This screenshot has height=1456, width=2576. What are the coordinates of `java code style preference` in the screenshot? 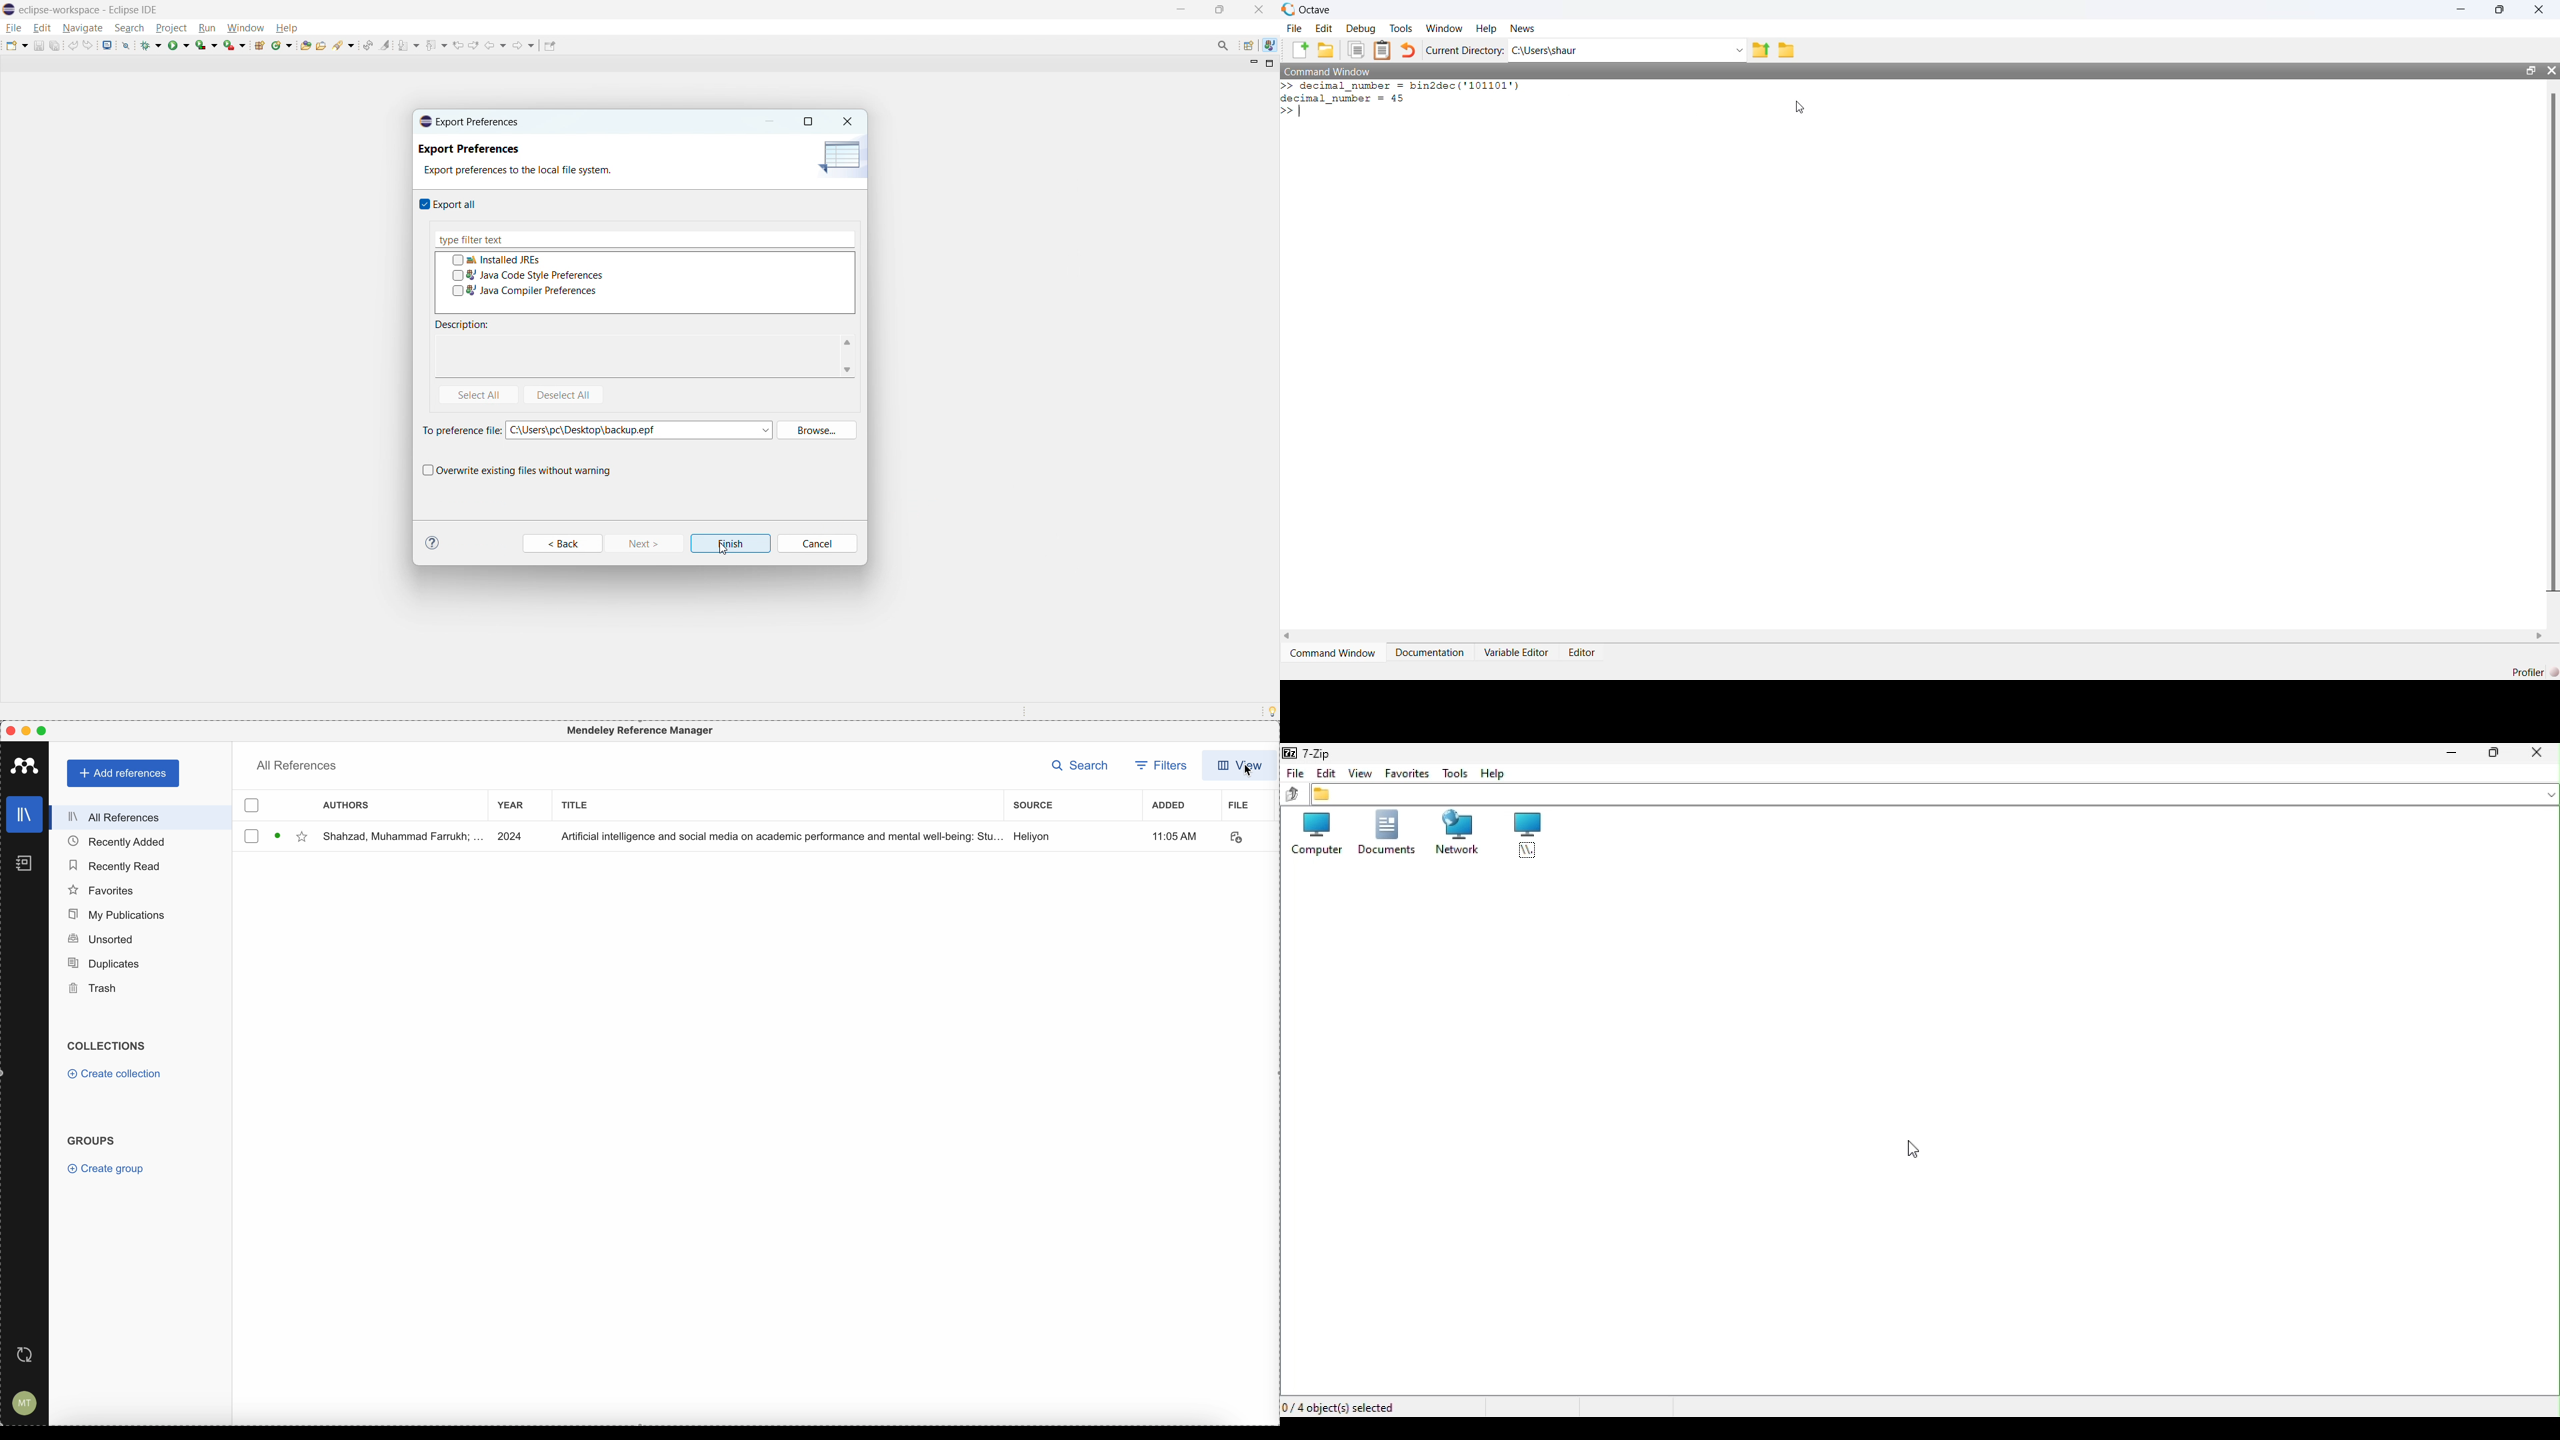 It's located at (527, 275).